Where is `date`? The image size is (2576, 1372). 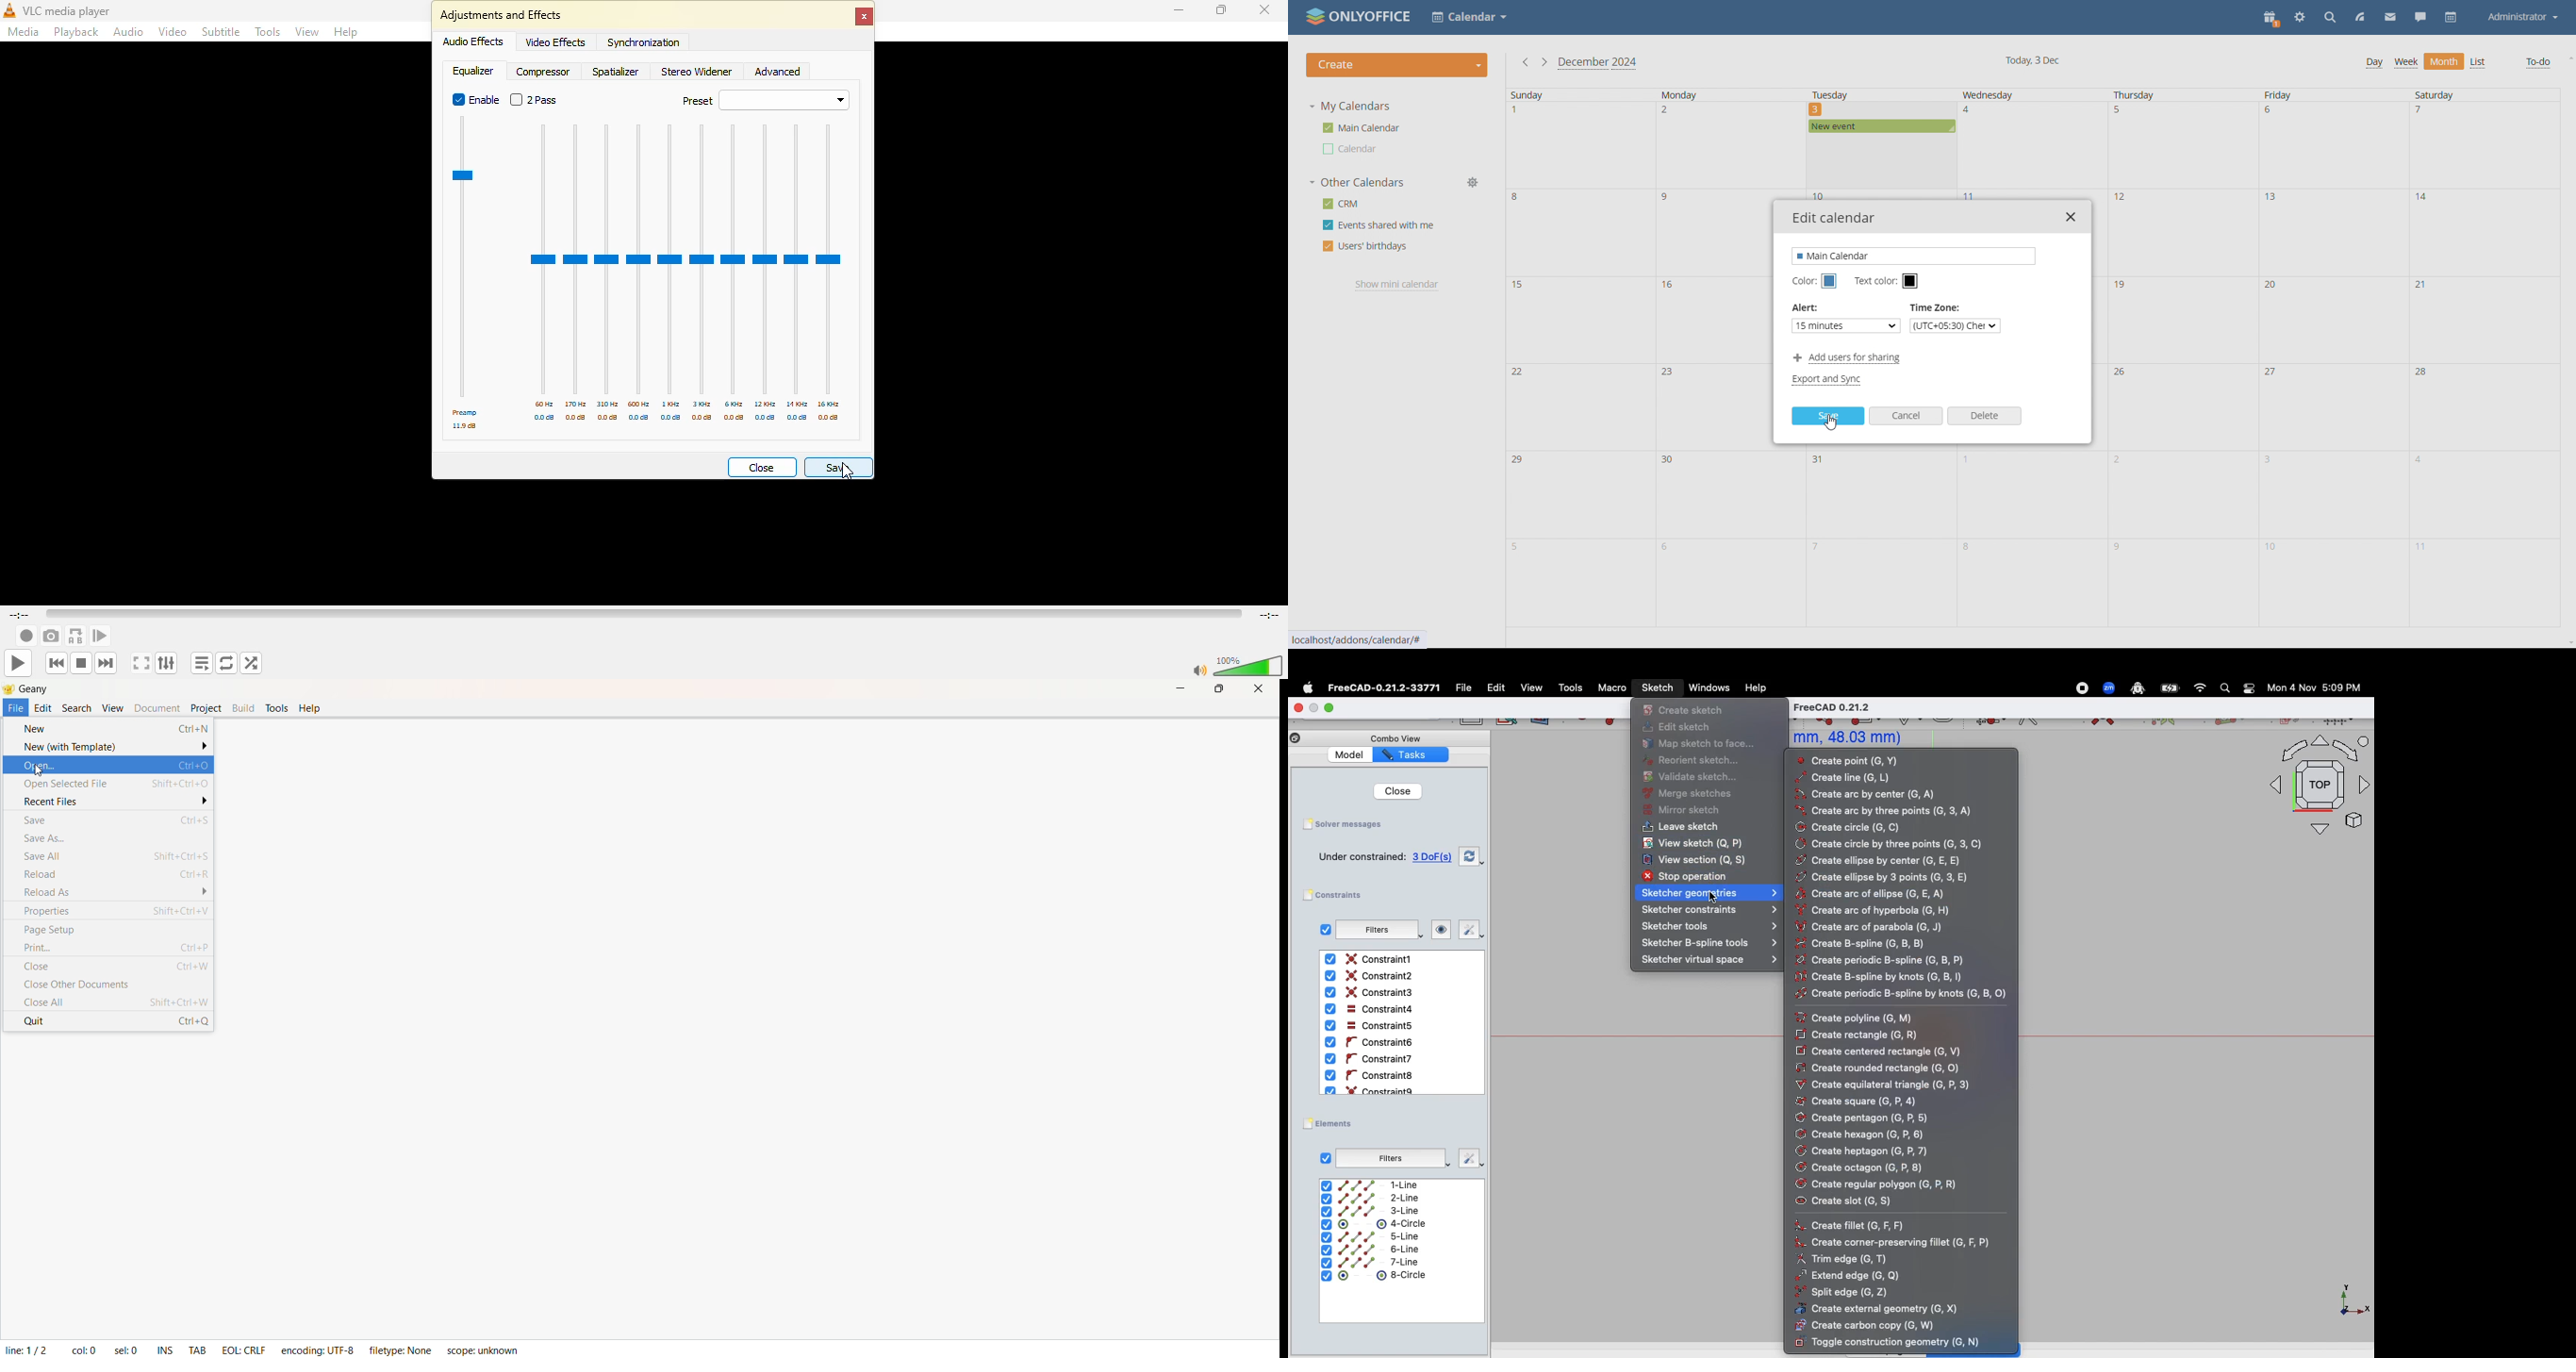 date is located at coordinates (1580, 405).